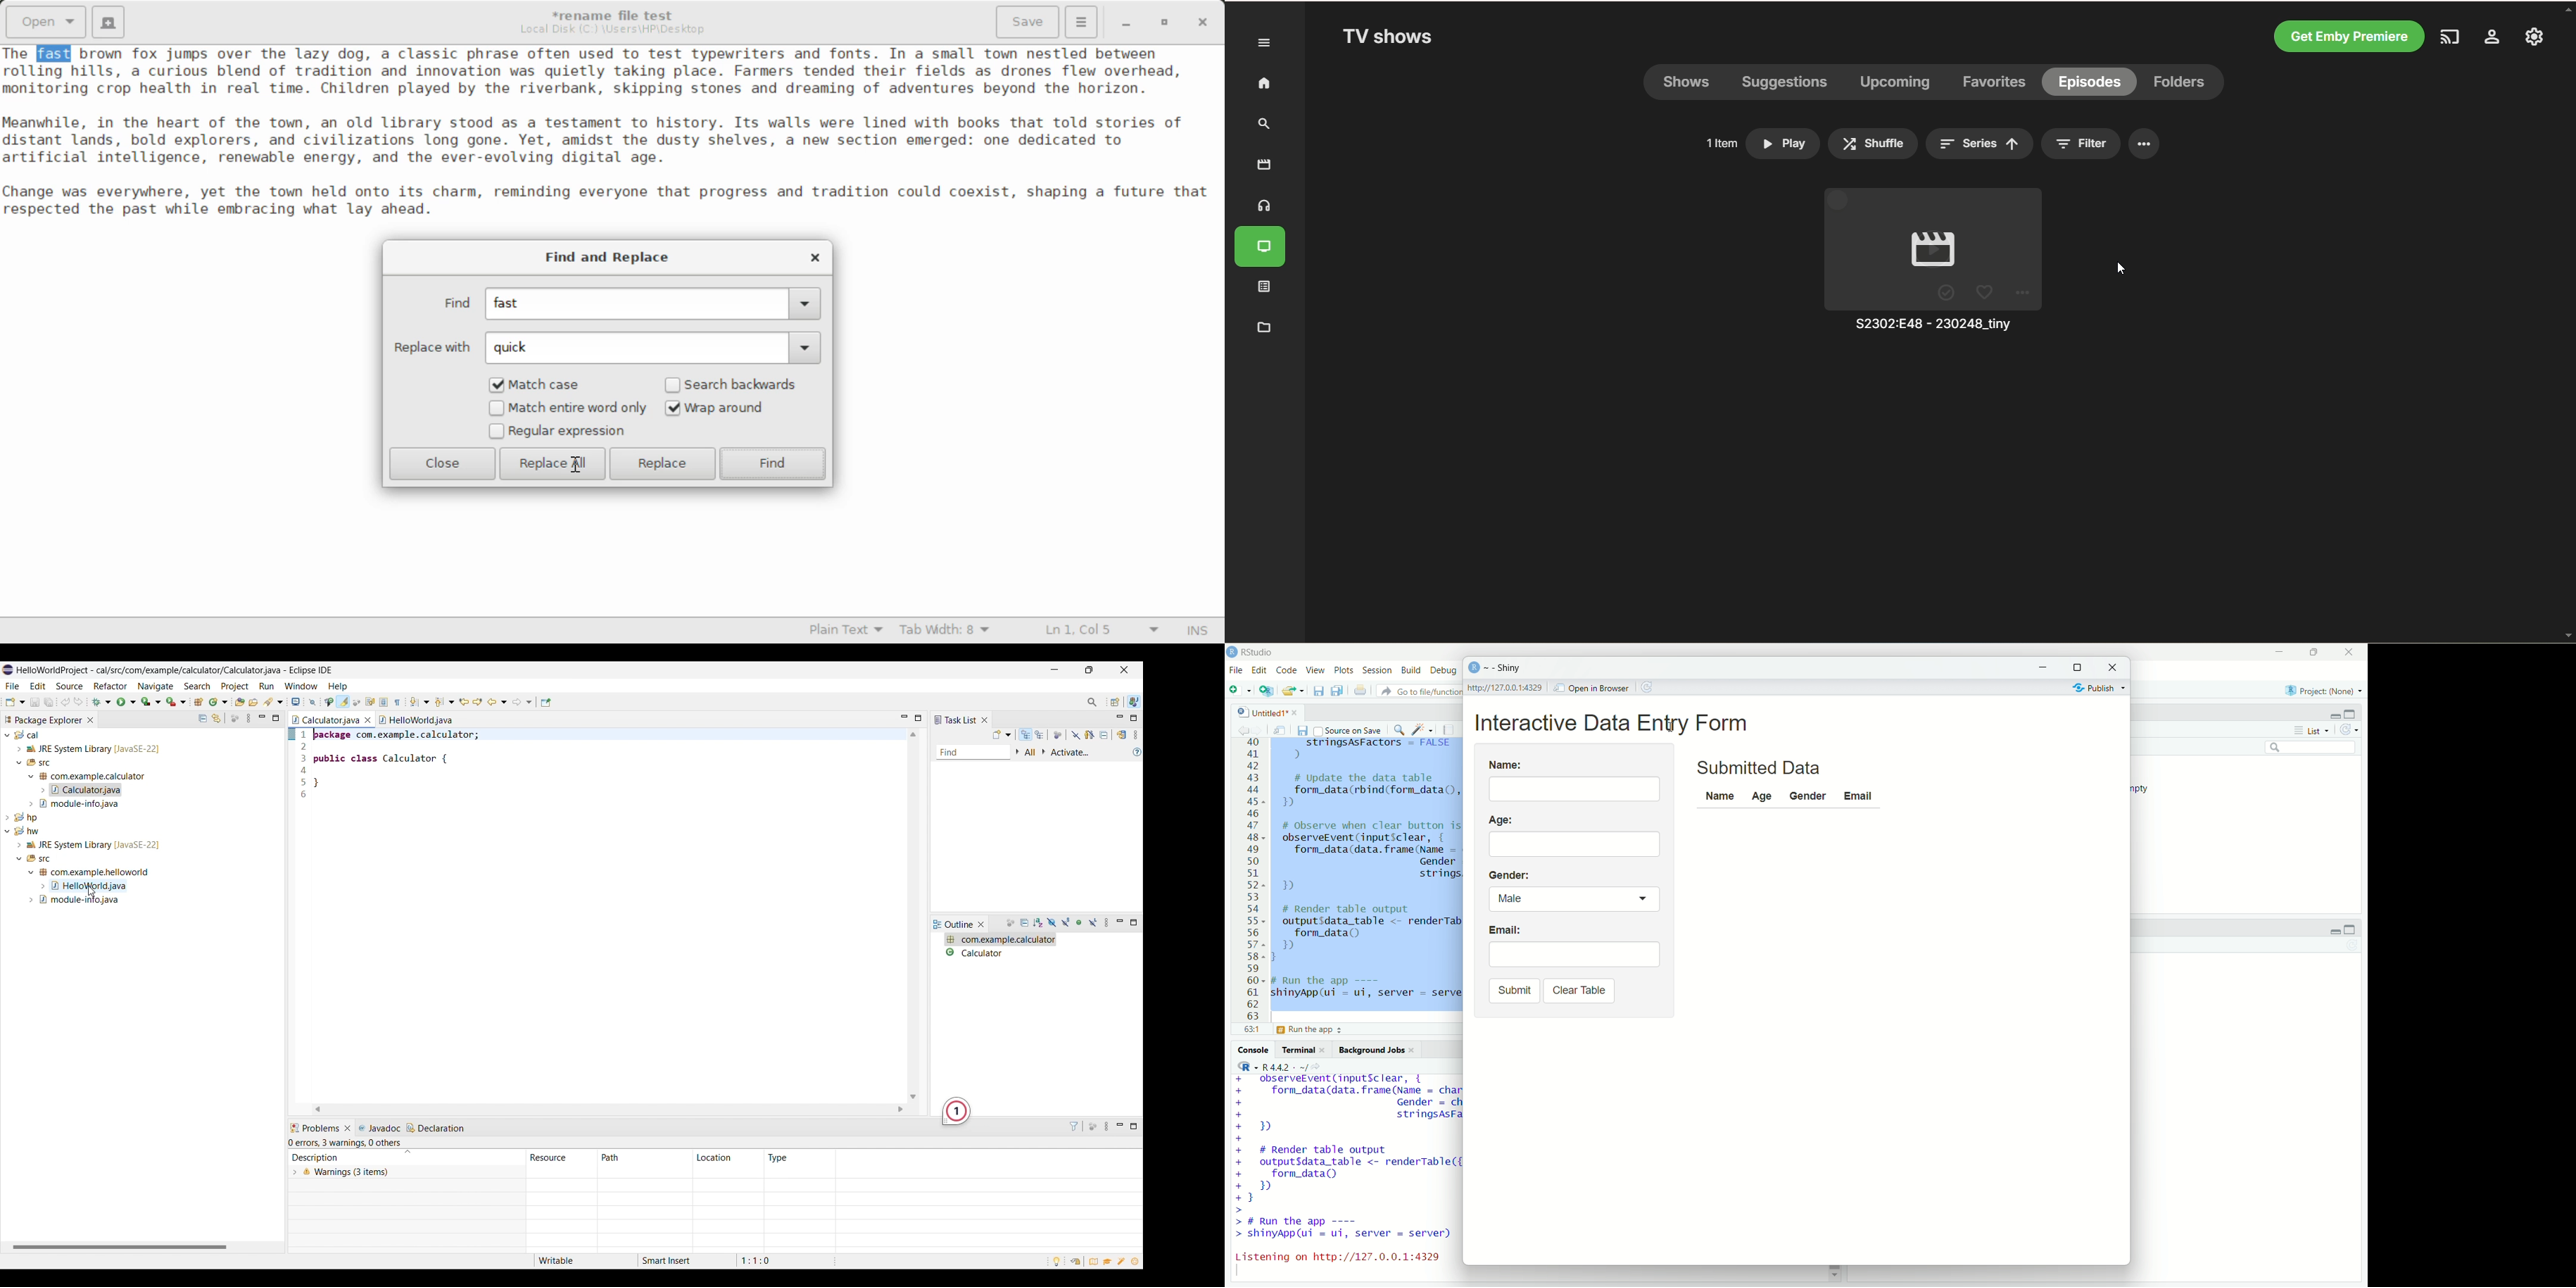 This screenshot has height=1288, width=2576. I want to click on File, so click(1236, 669).